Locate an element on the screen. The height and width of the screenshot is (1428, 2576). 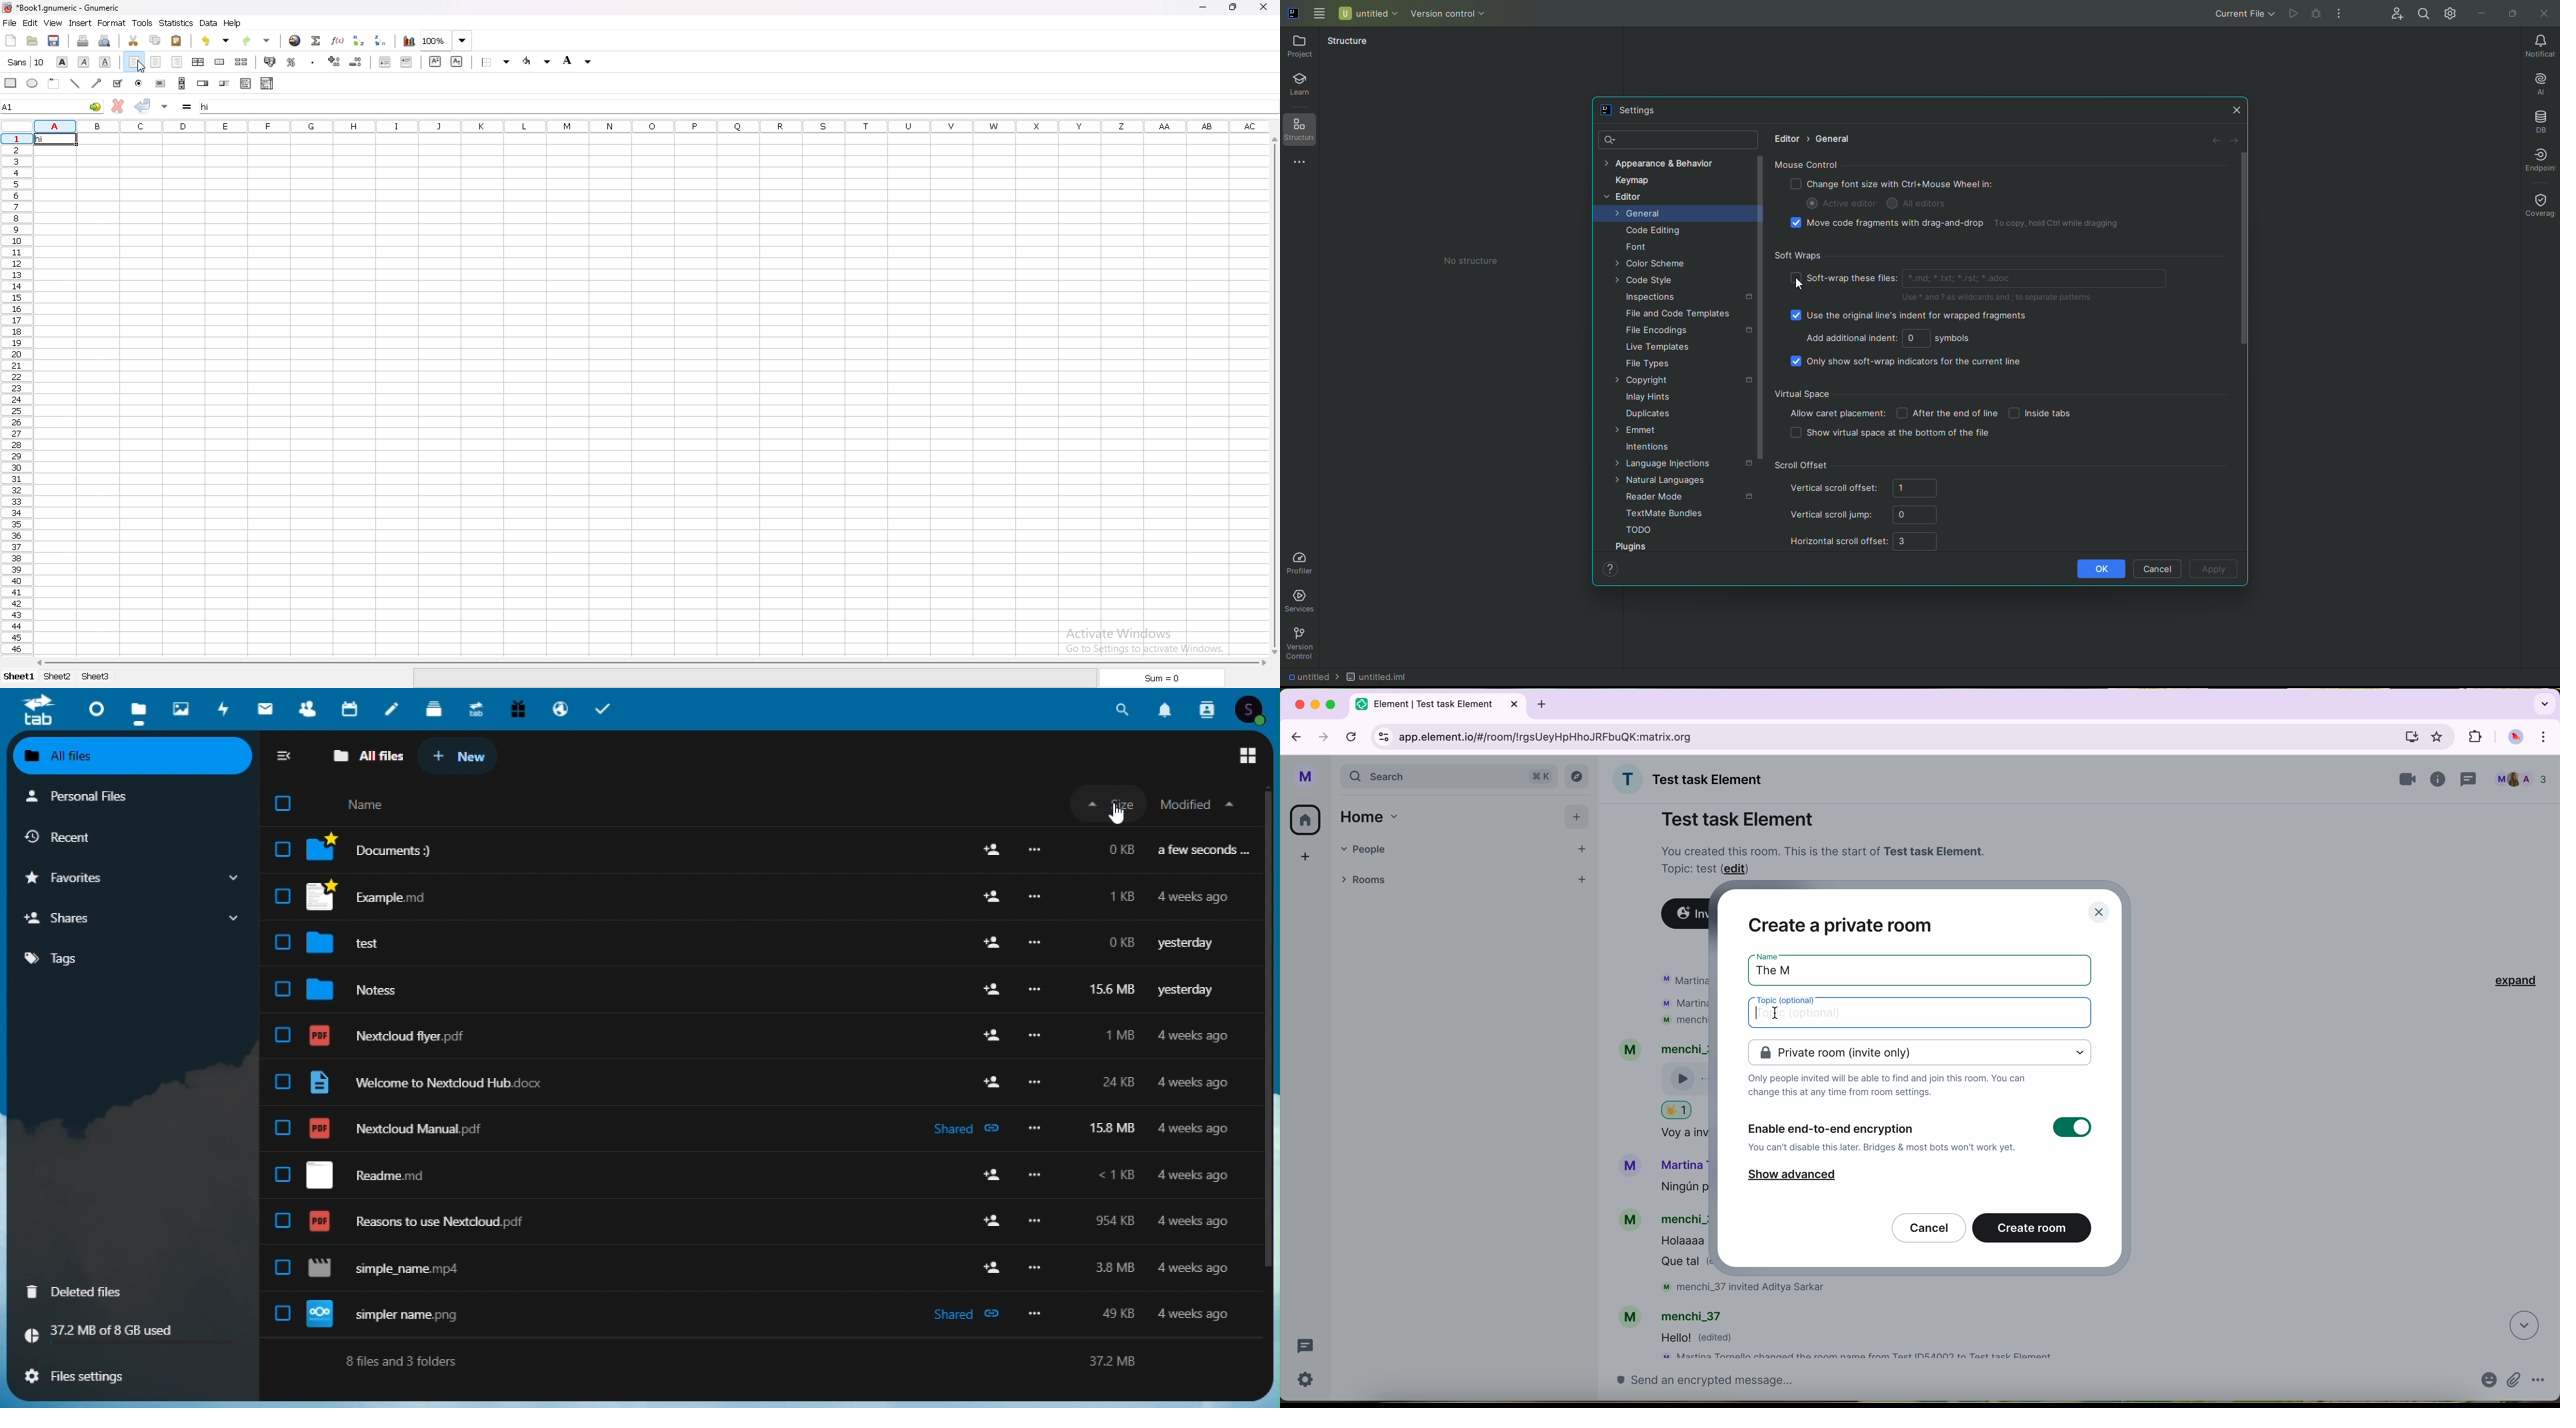
decrease indent is located at coordinates (386, 61).